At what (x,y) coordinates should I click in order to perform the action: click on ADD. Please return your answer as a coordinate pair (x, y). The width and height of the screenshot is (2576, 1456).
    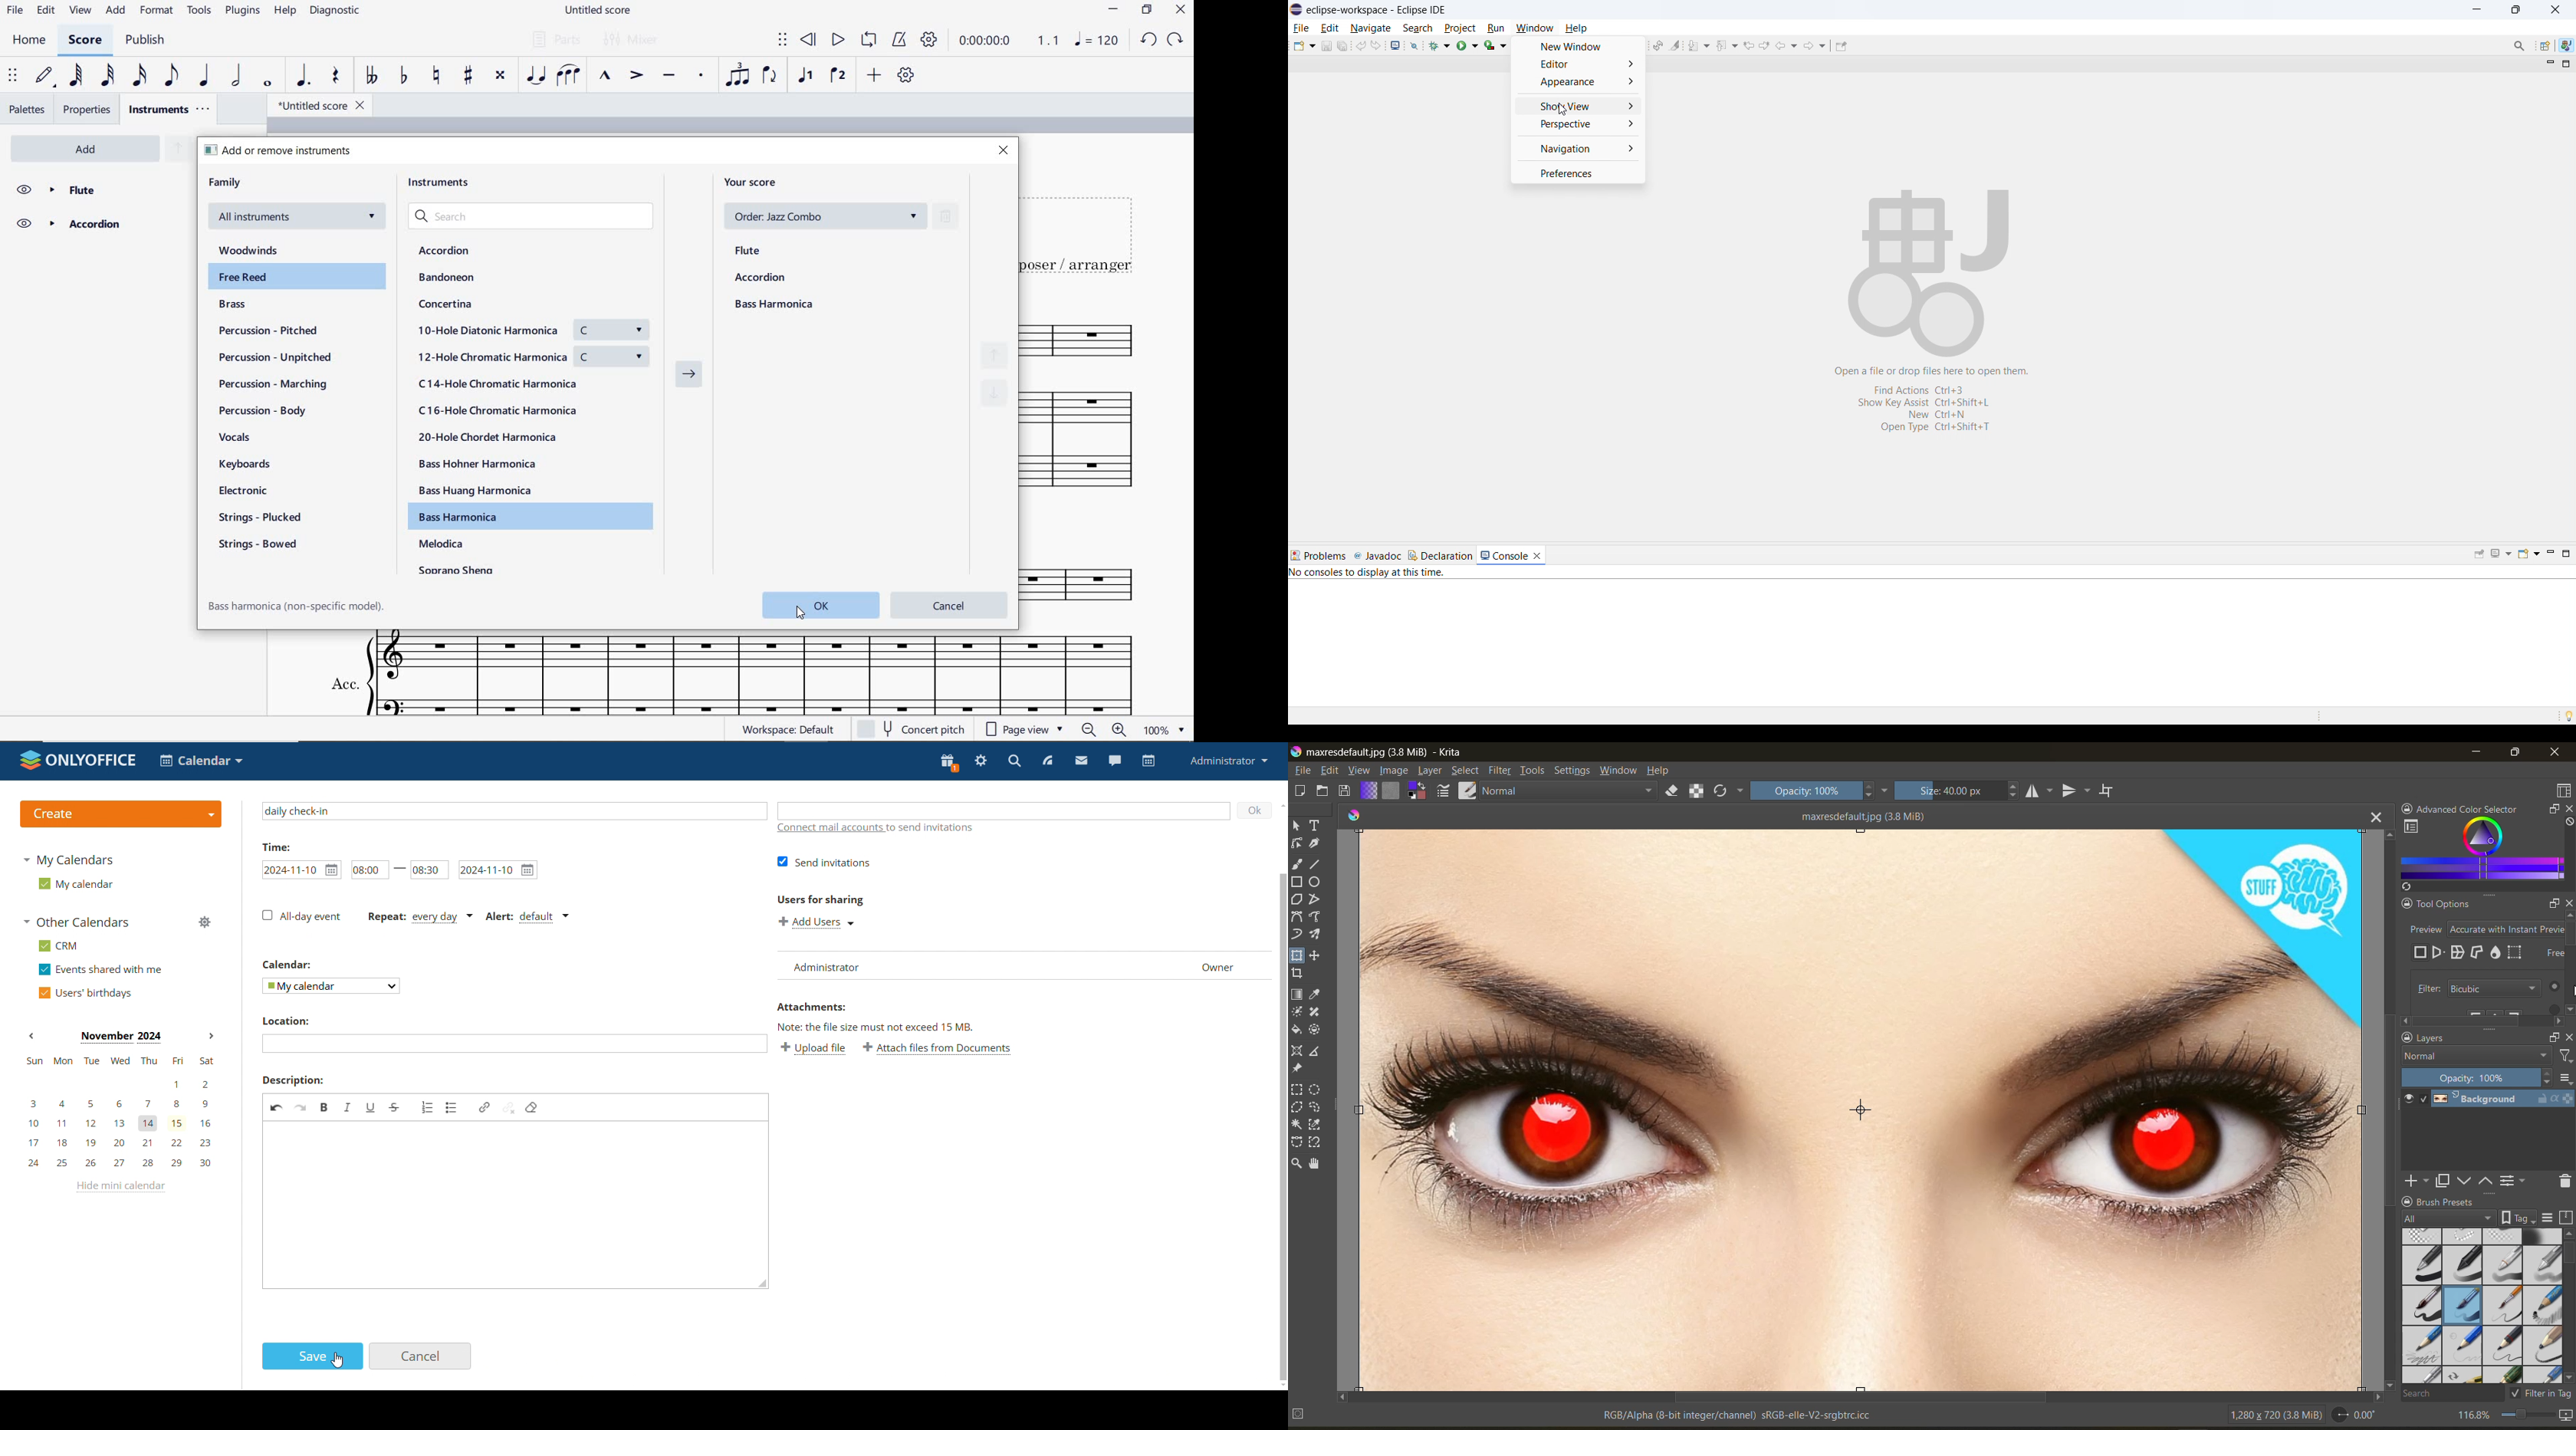
    Looking at the image, I should click on (117, 10).